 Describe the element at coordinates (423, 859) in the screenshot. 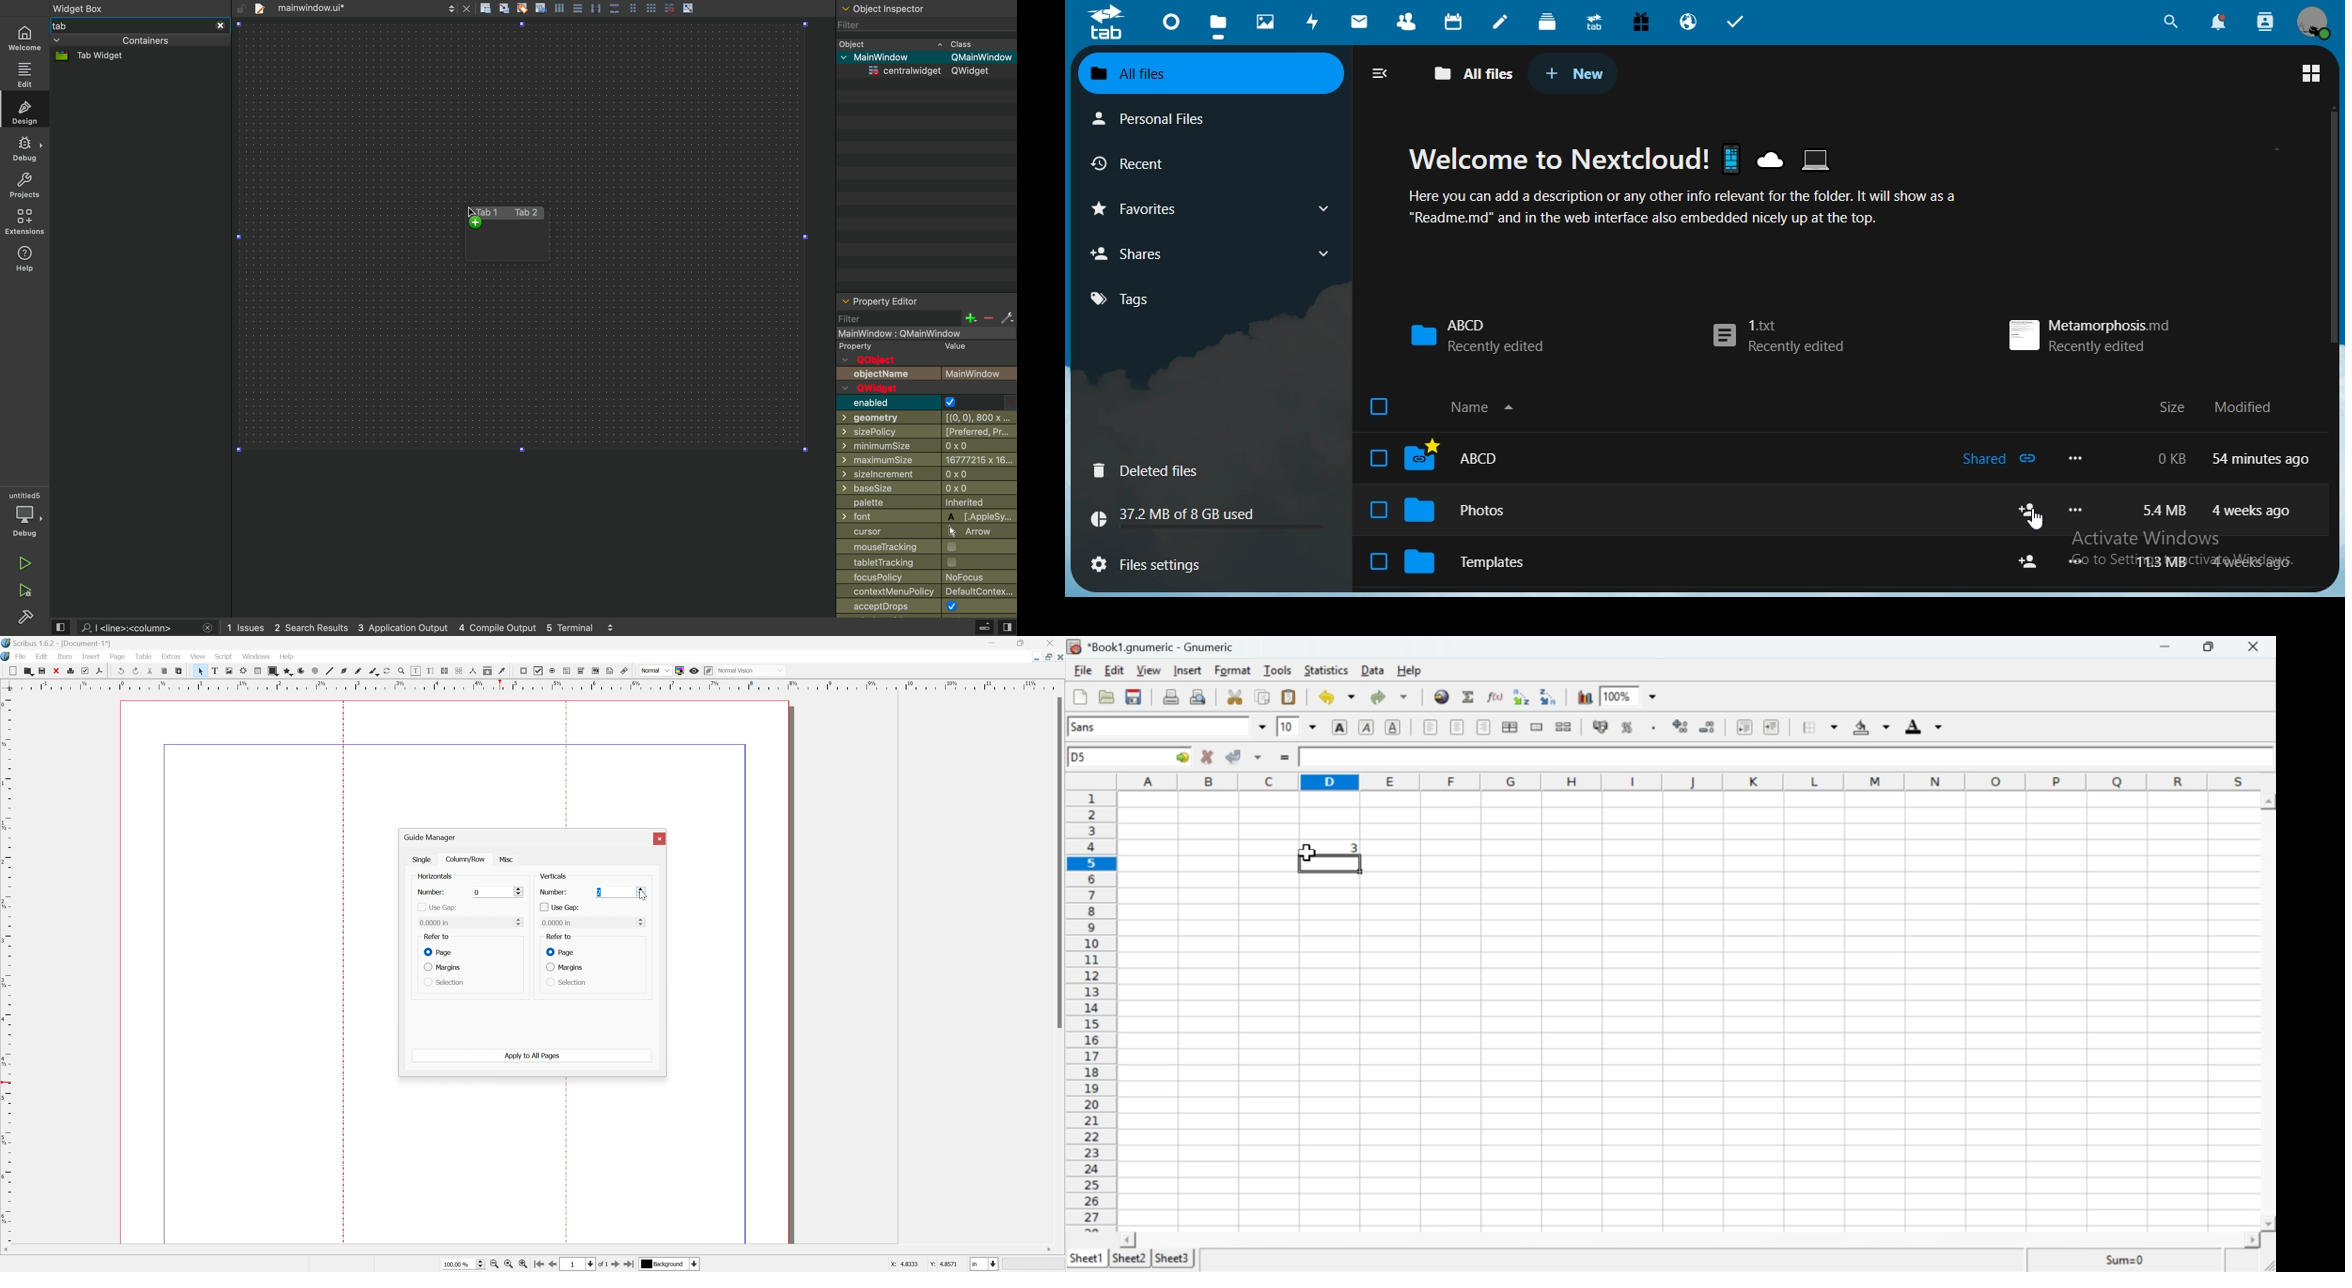

I see `single` at that location.